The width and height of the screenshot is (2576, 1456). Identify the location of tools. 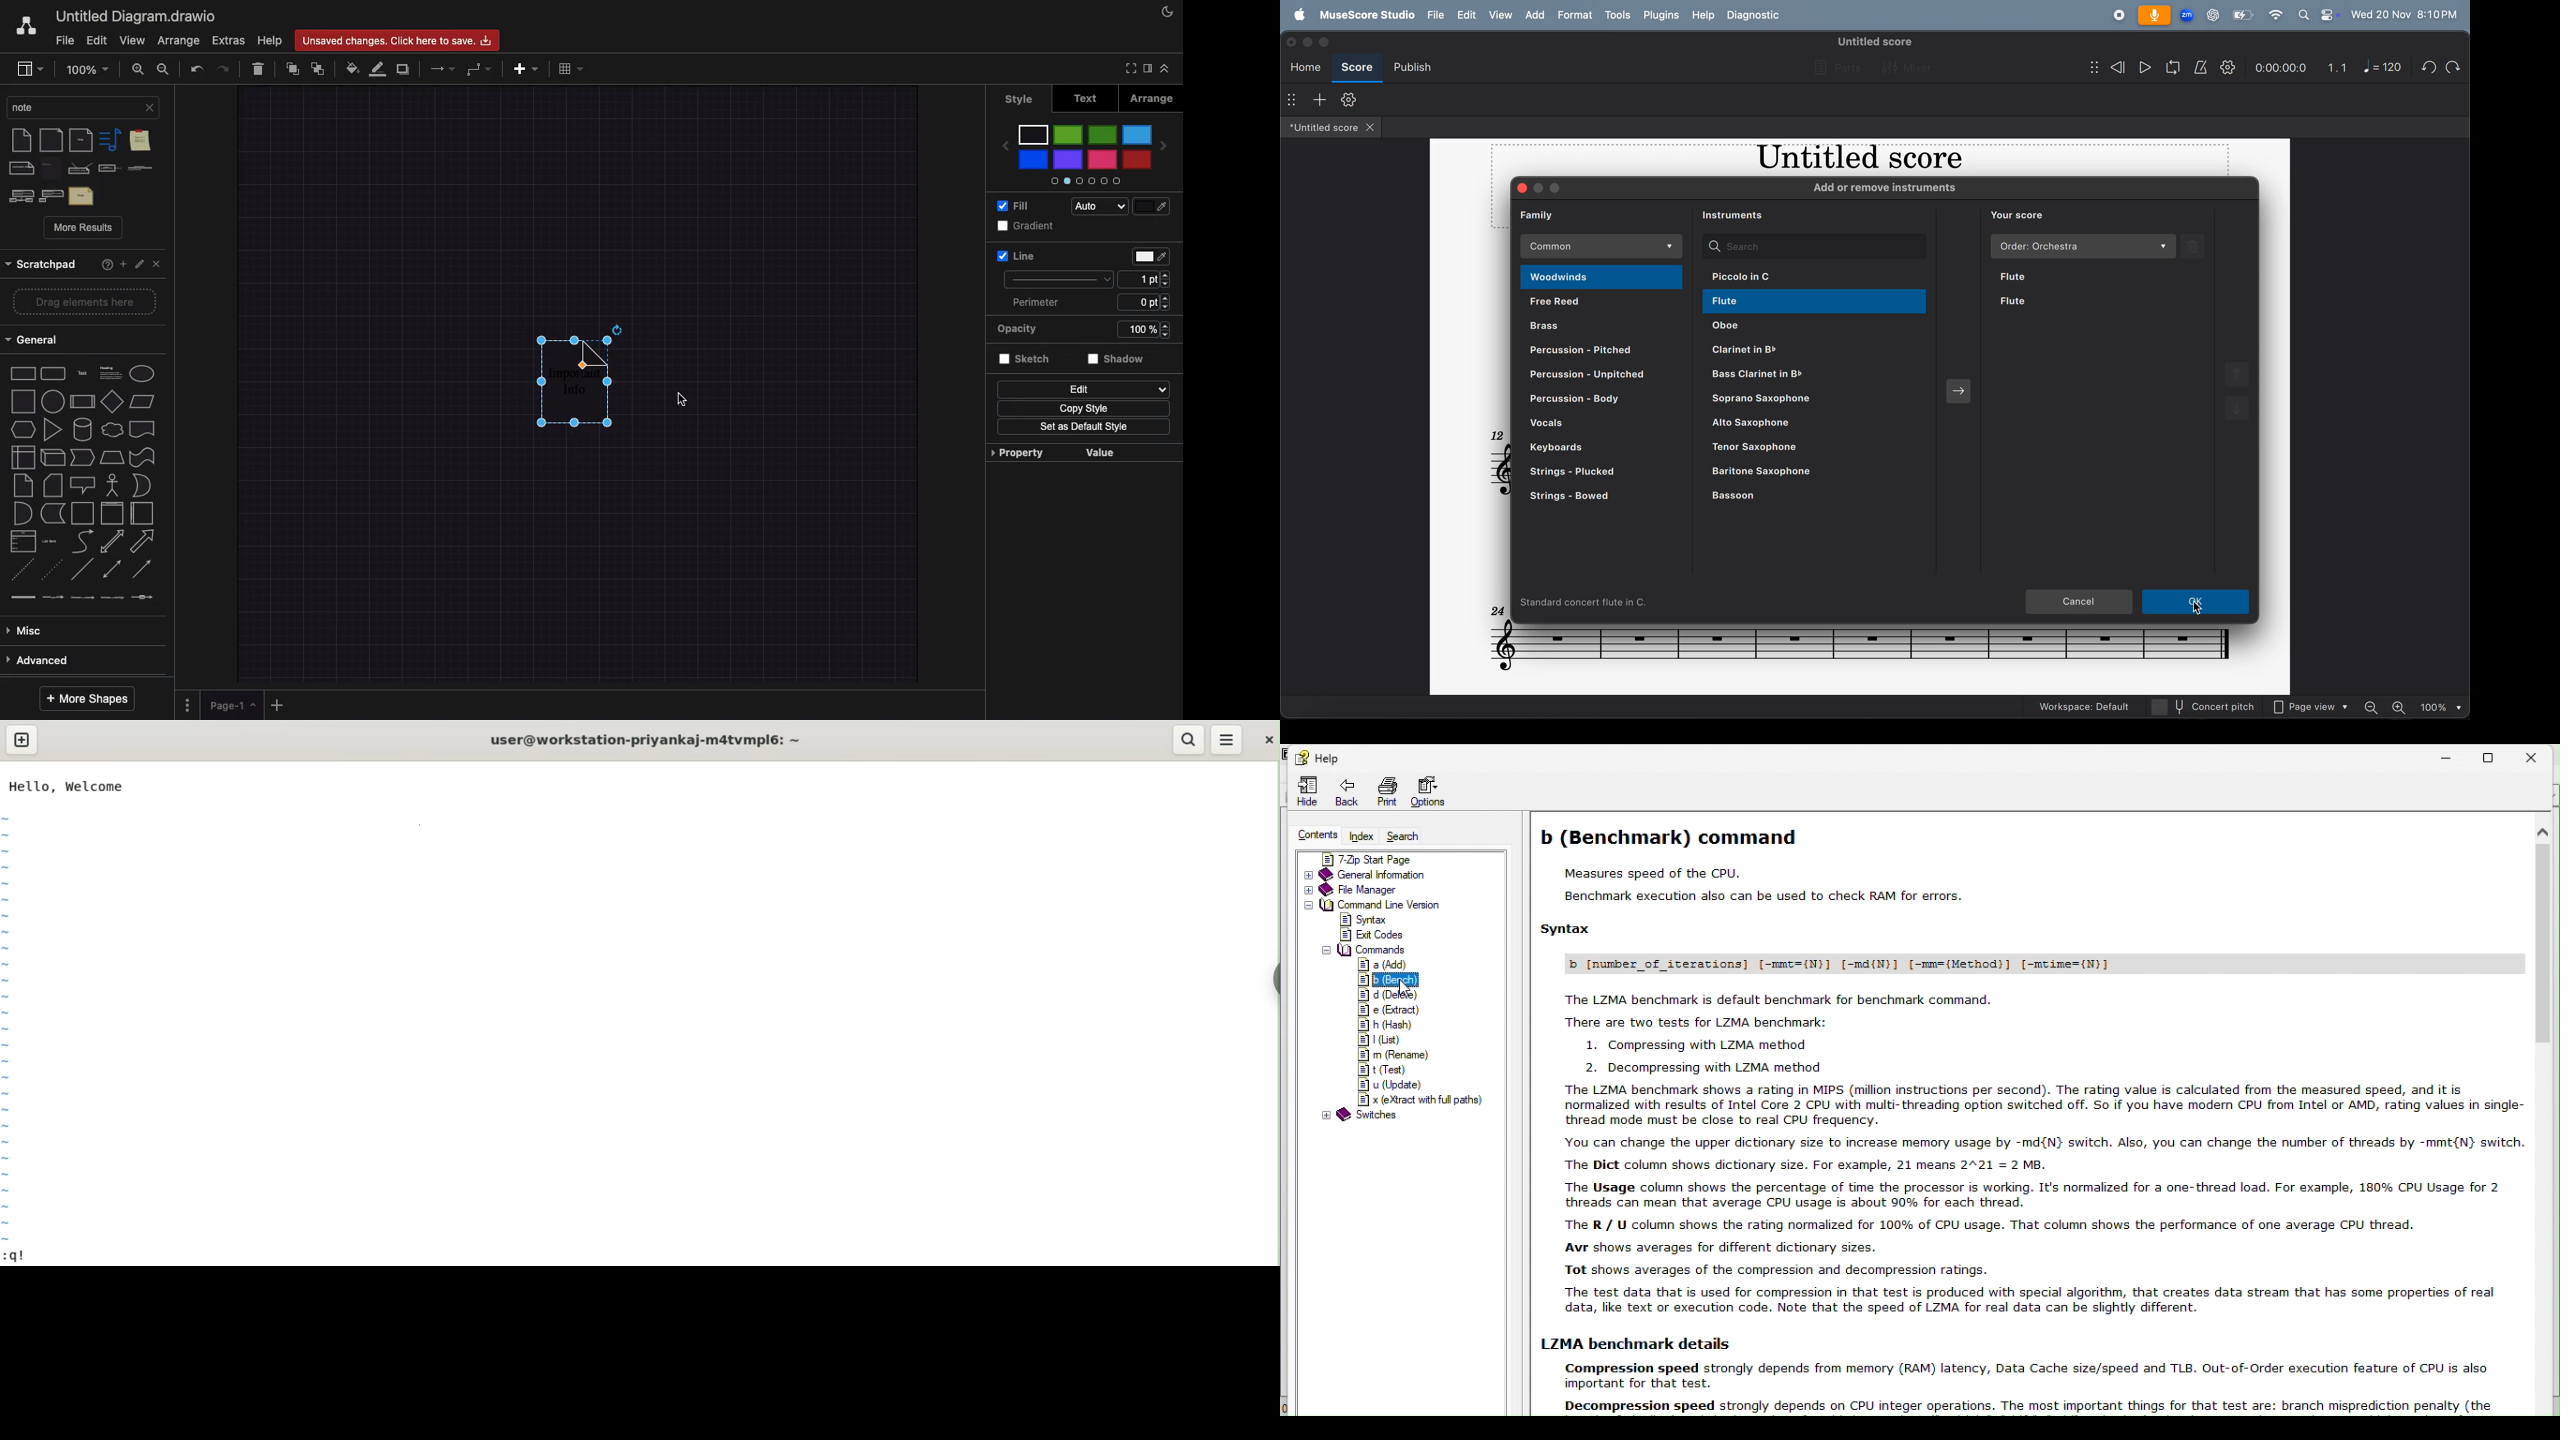
(1619, 15).